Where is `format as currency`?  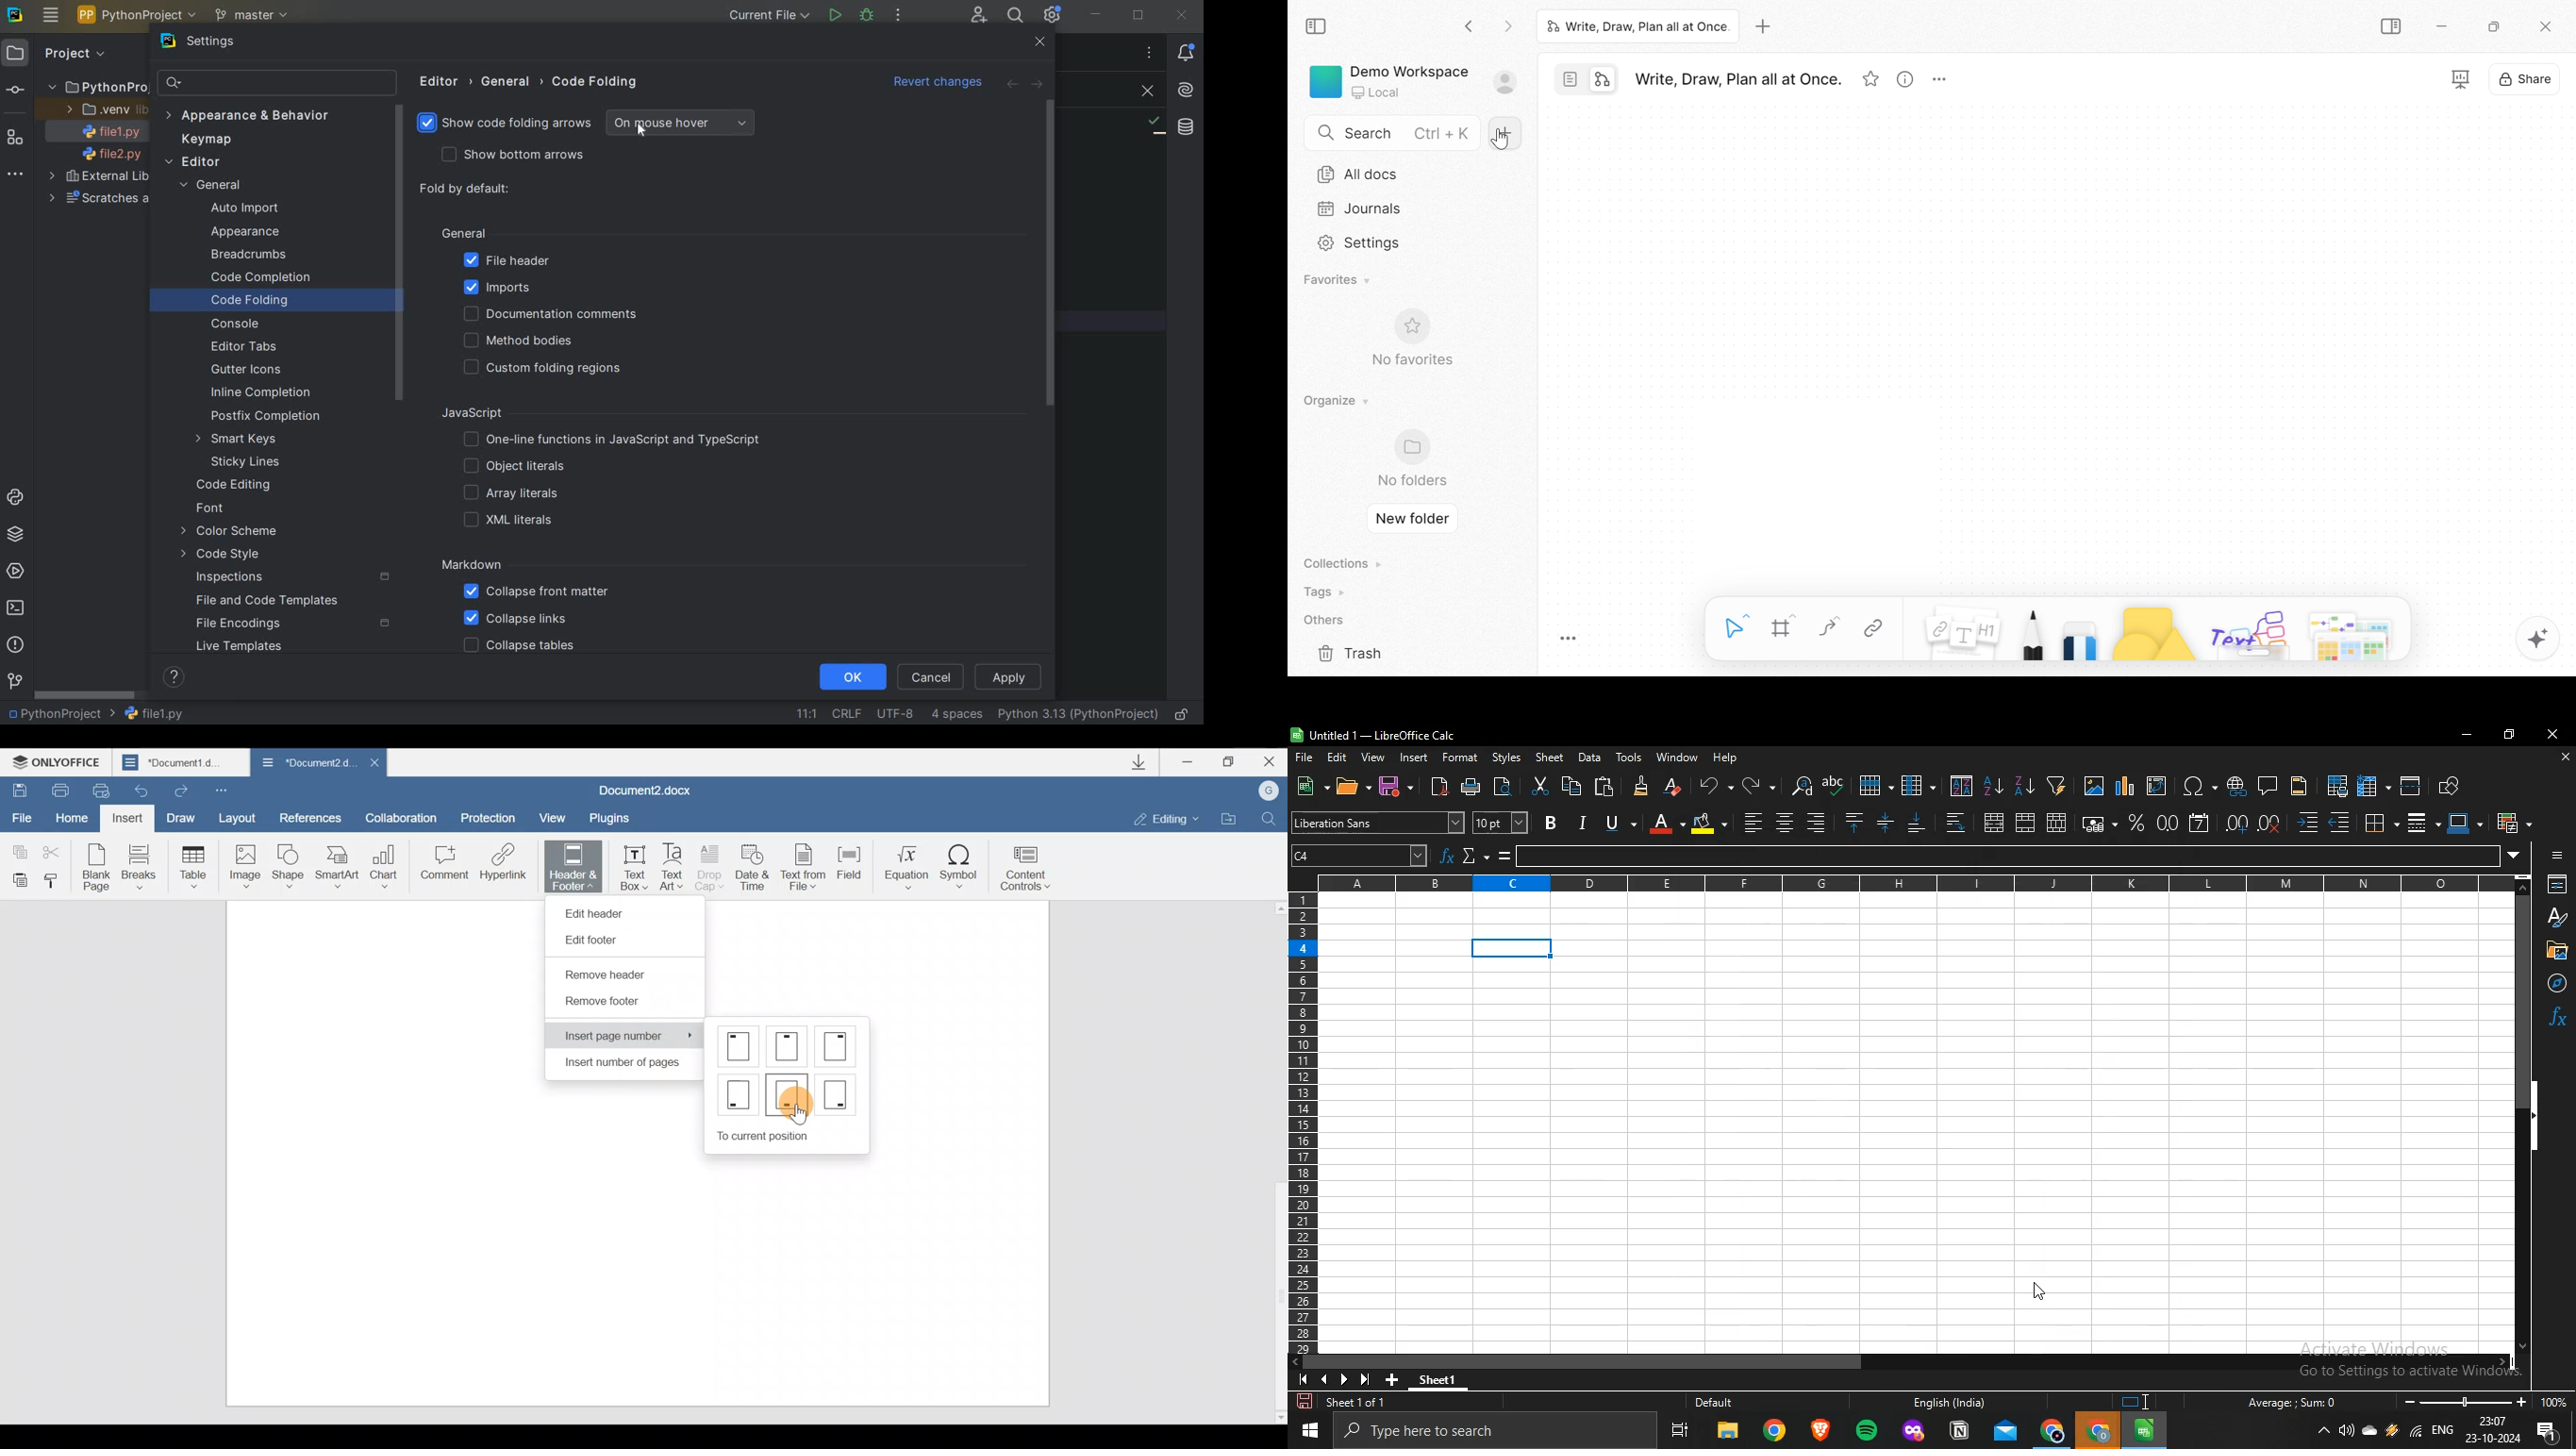 format as currency is located at coordinates (2094, 823).